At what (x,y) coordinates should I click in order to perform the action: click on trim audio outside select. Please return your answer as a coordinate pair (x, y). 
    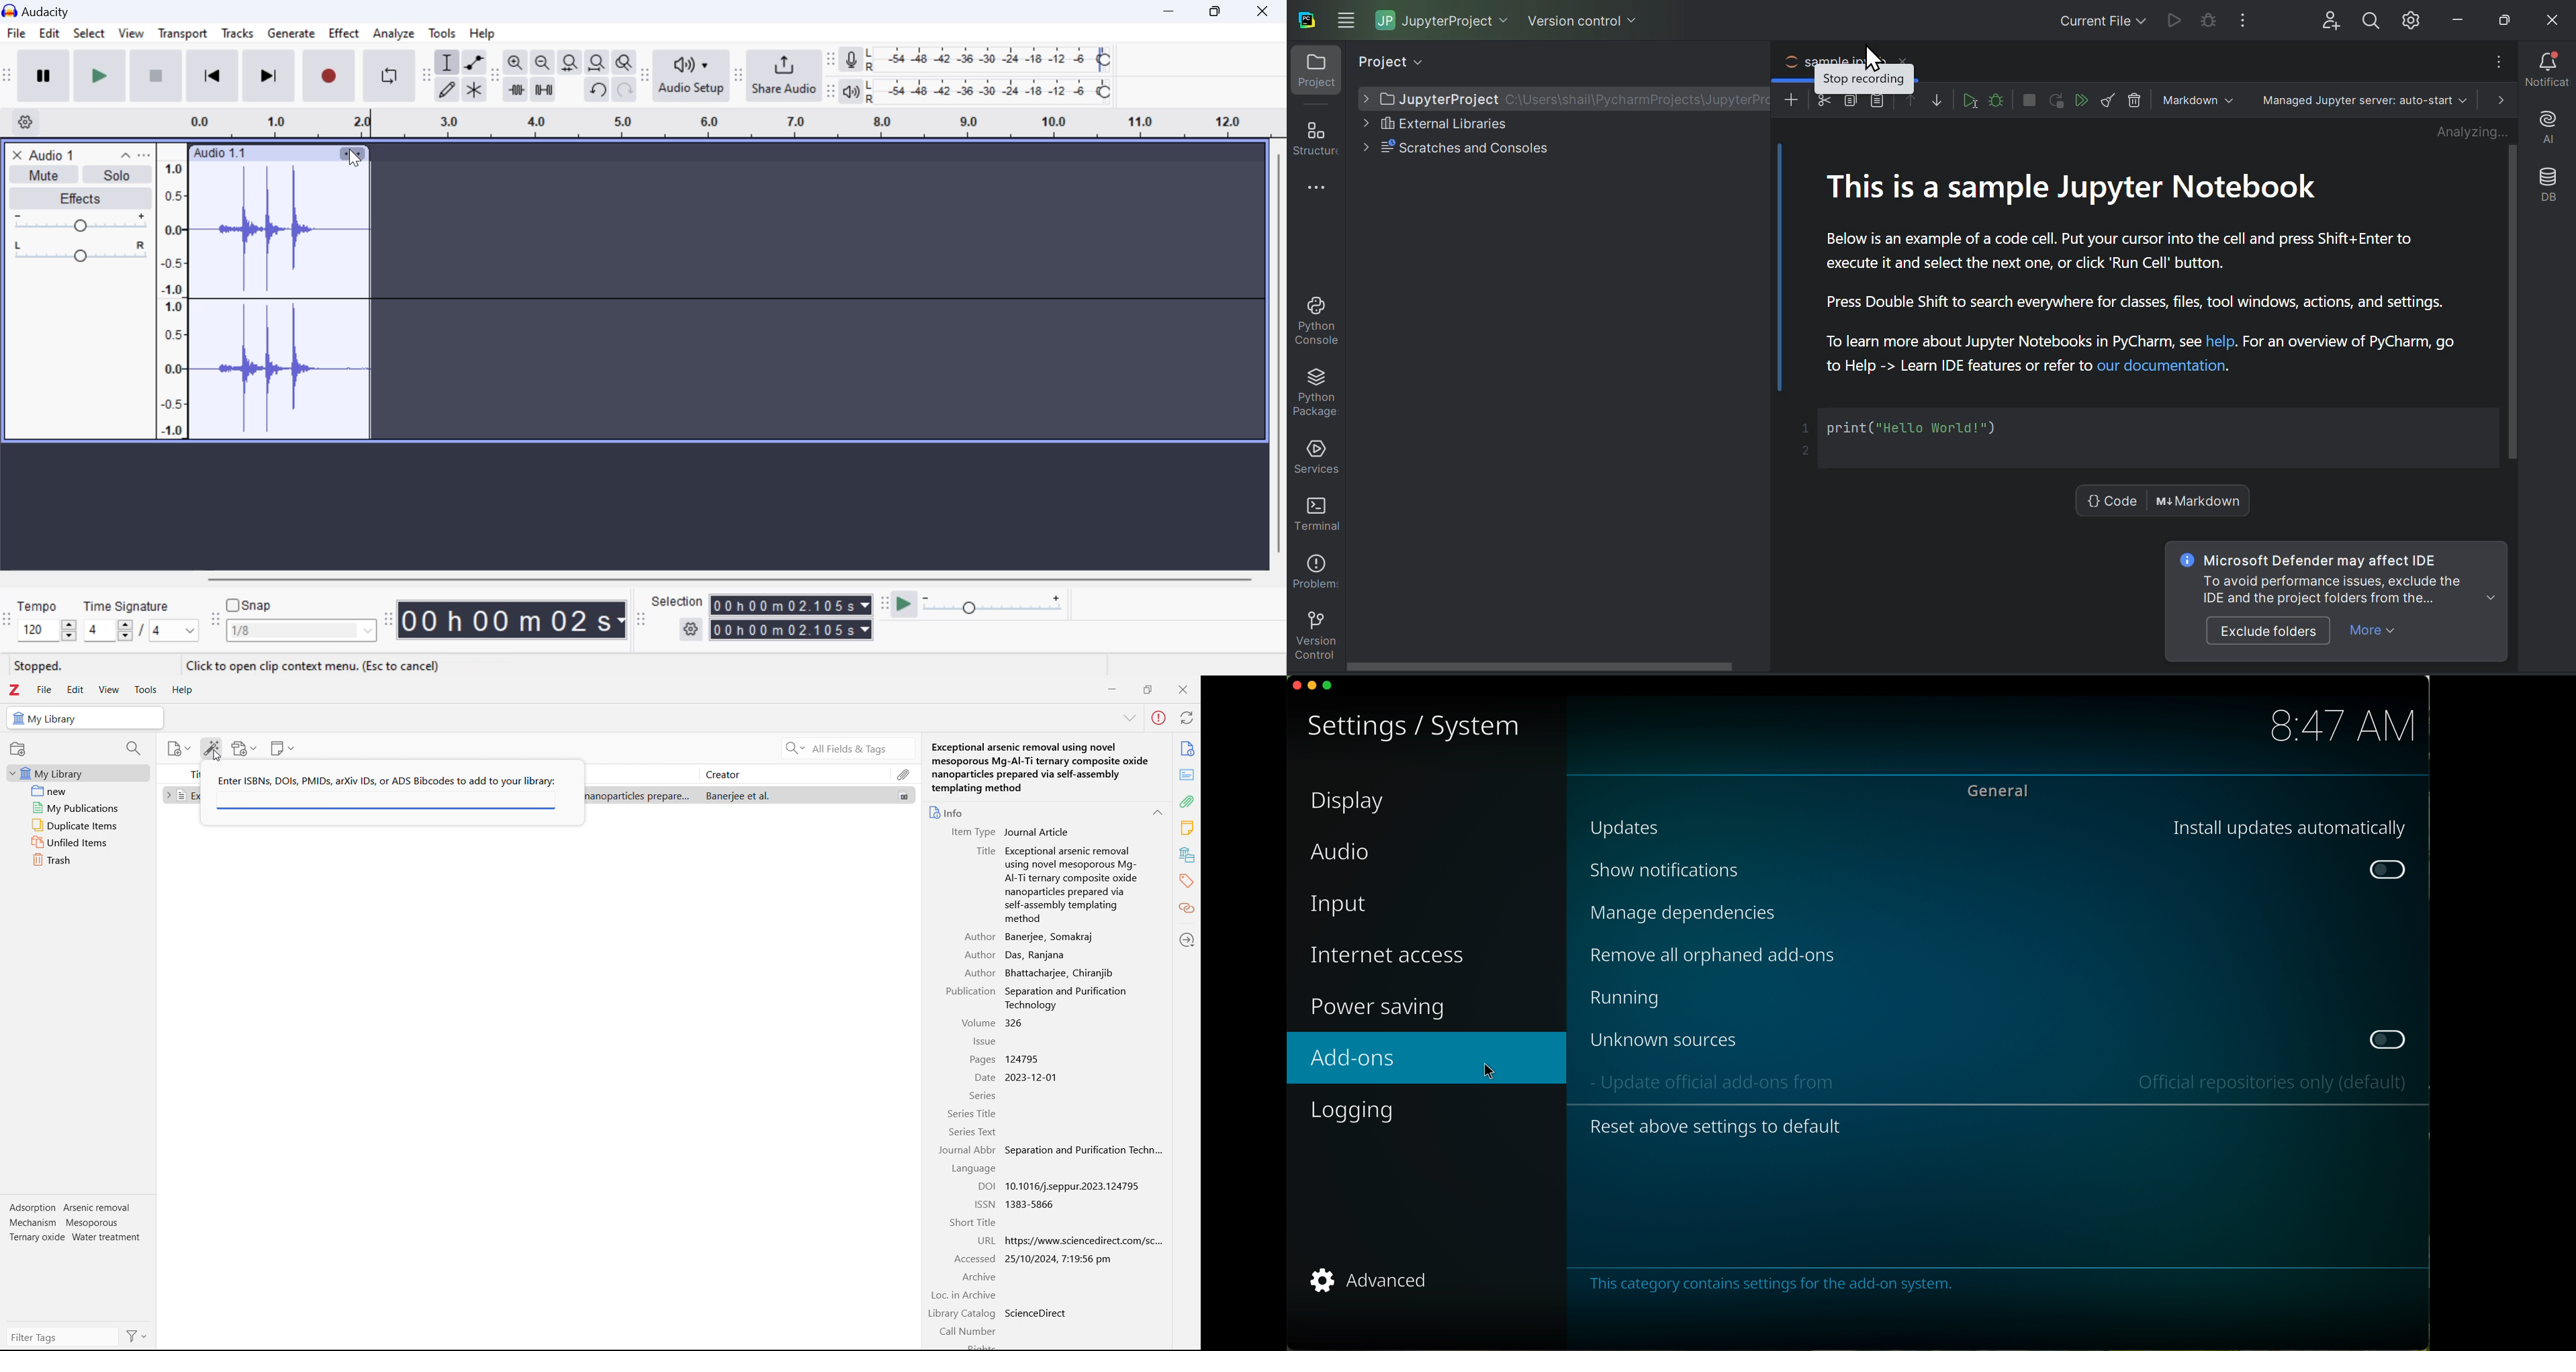
    Looking at the image, I should click on (517, 89).